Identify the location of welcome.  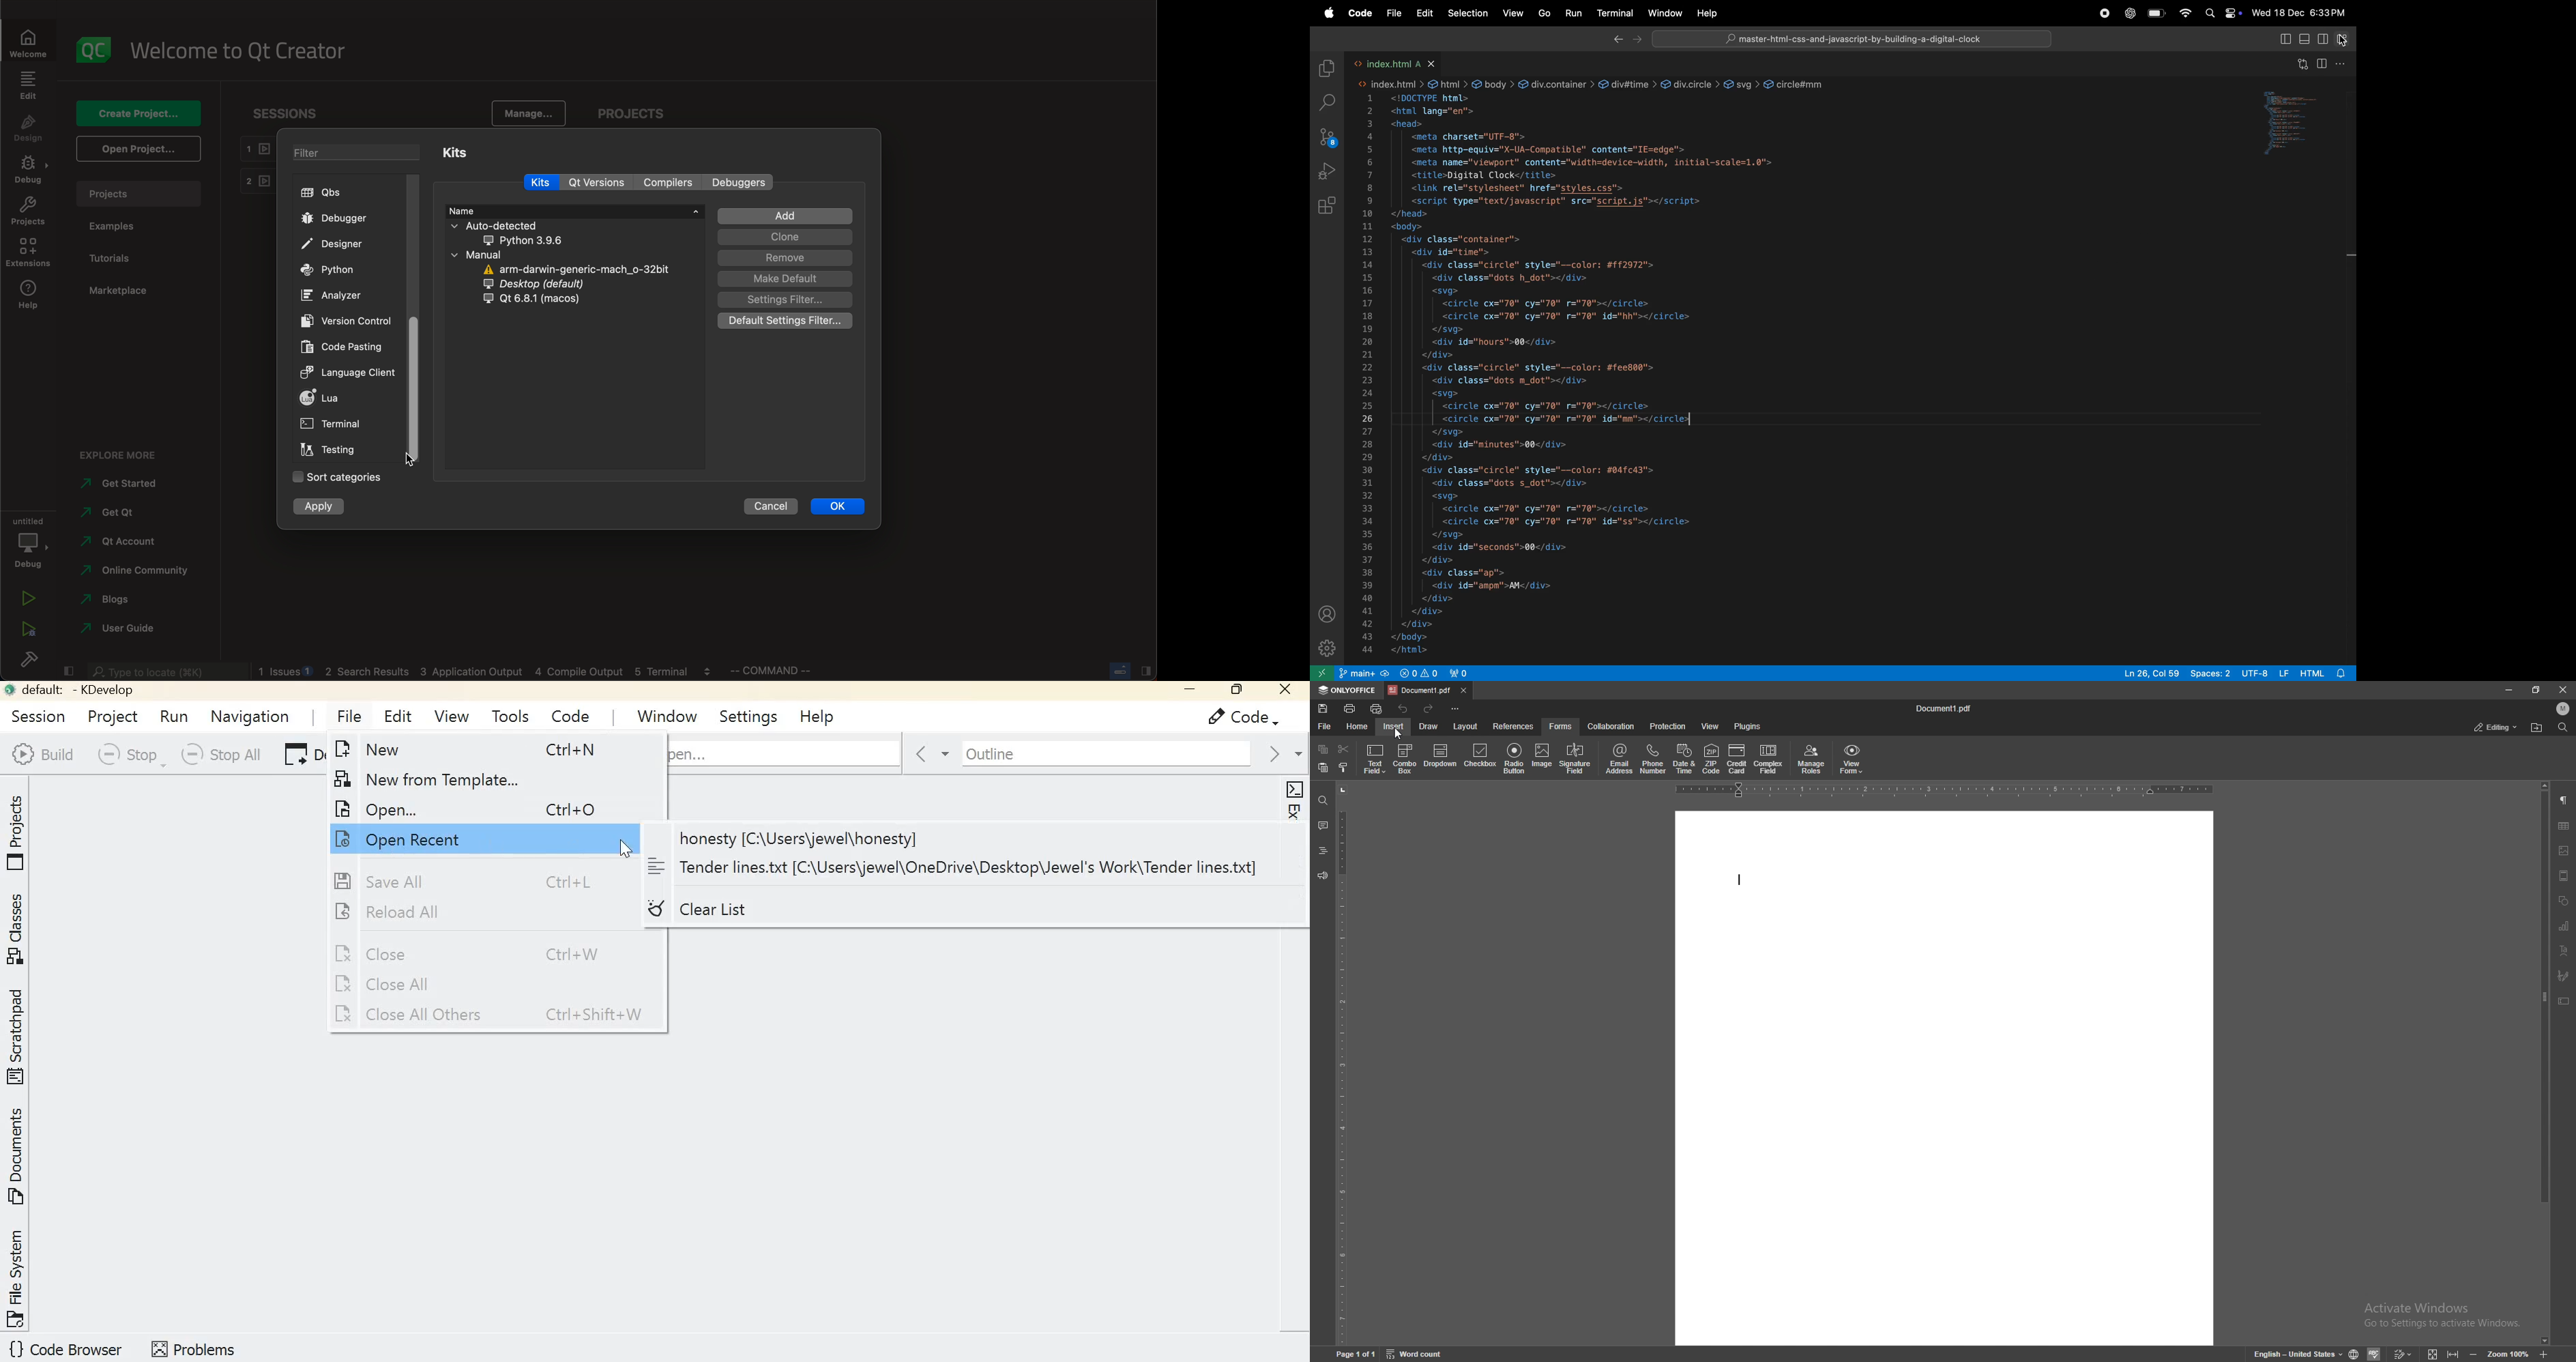
(237, 51).